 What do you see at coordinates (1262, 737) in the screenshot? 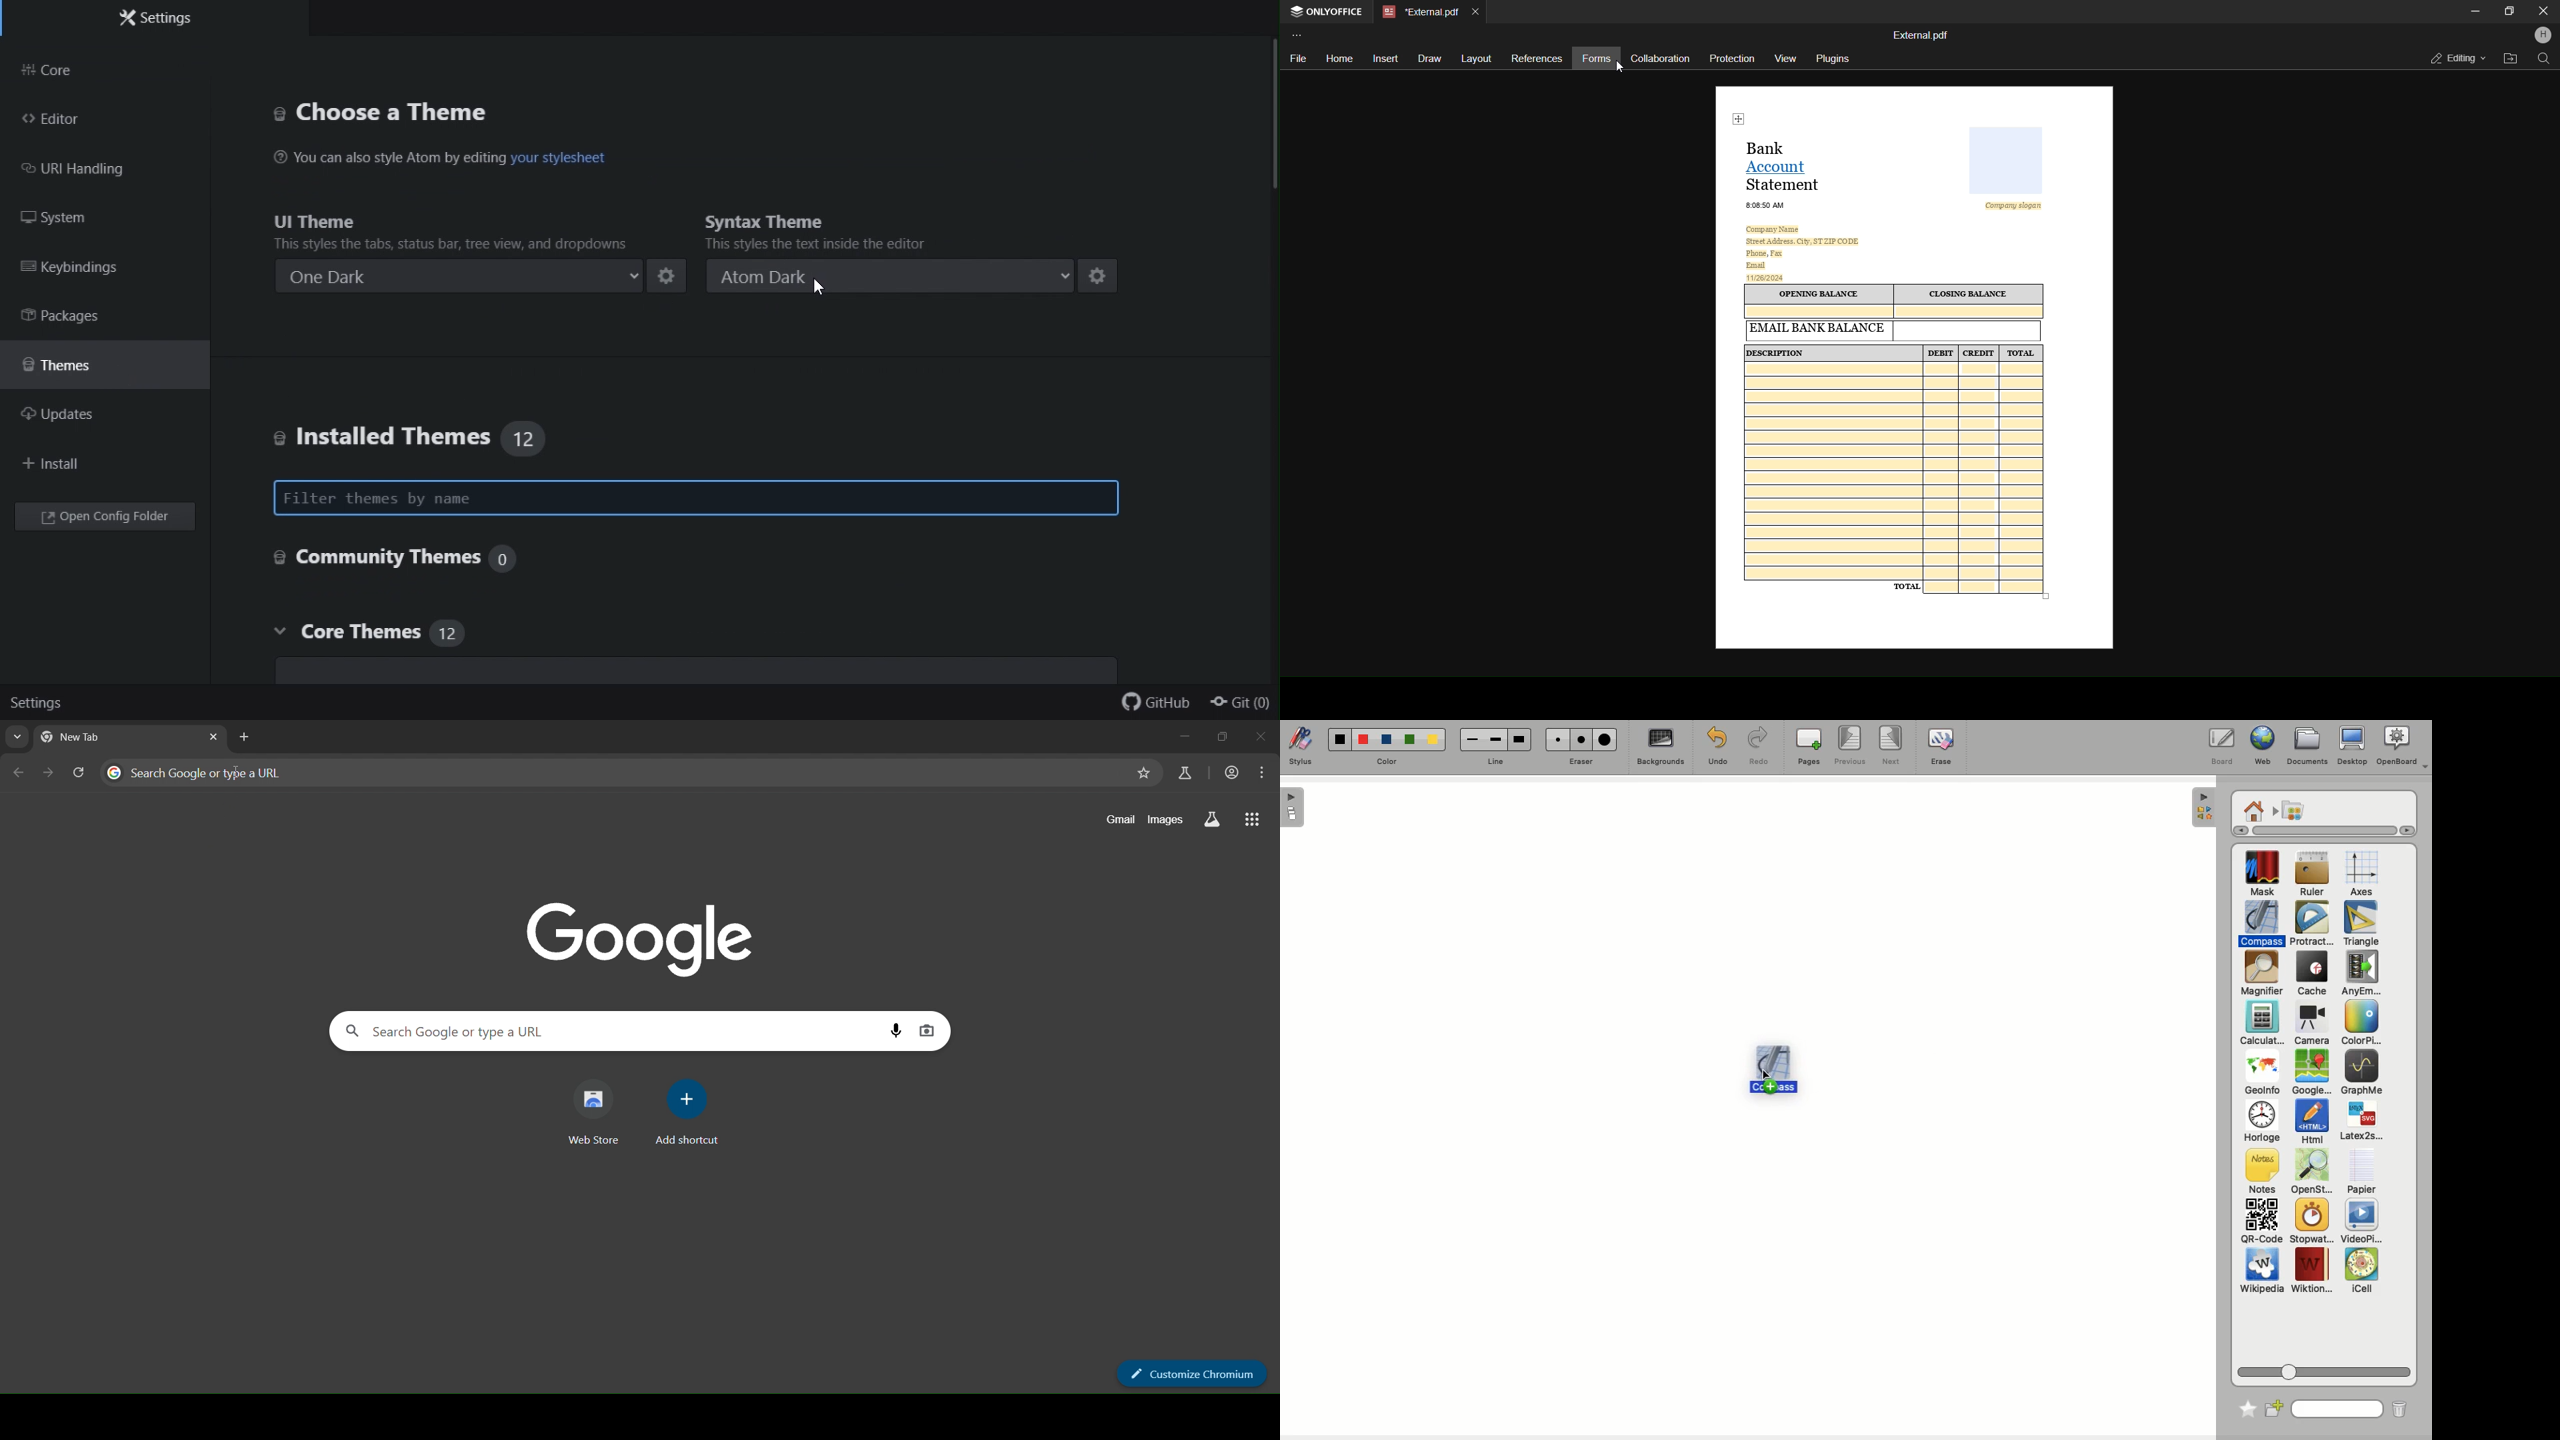
I see `close` at bounding box center [1262, 737].